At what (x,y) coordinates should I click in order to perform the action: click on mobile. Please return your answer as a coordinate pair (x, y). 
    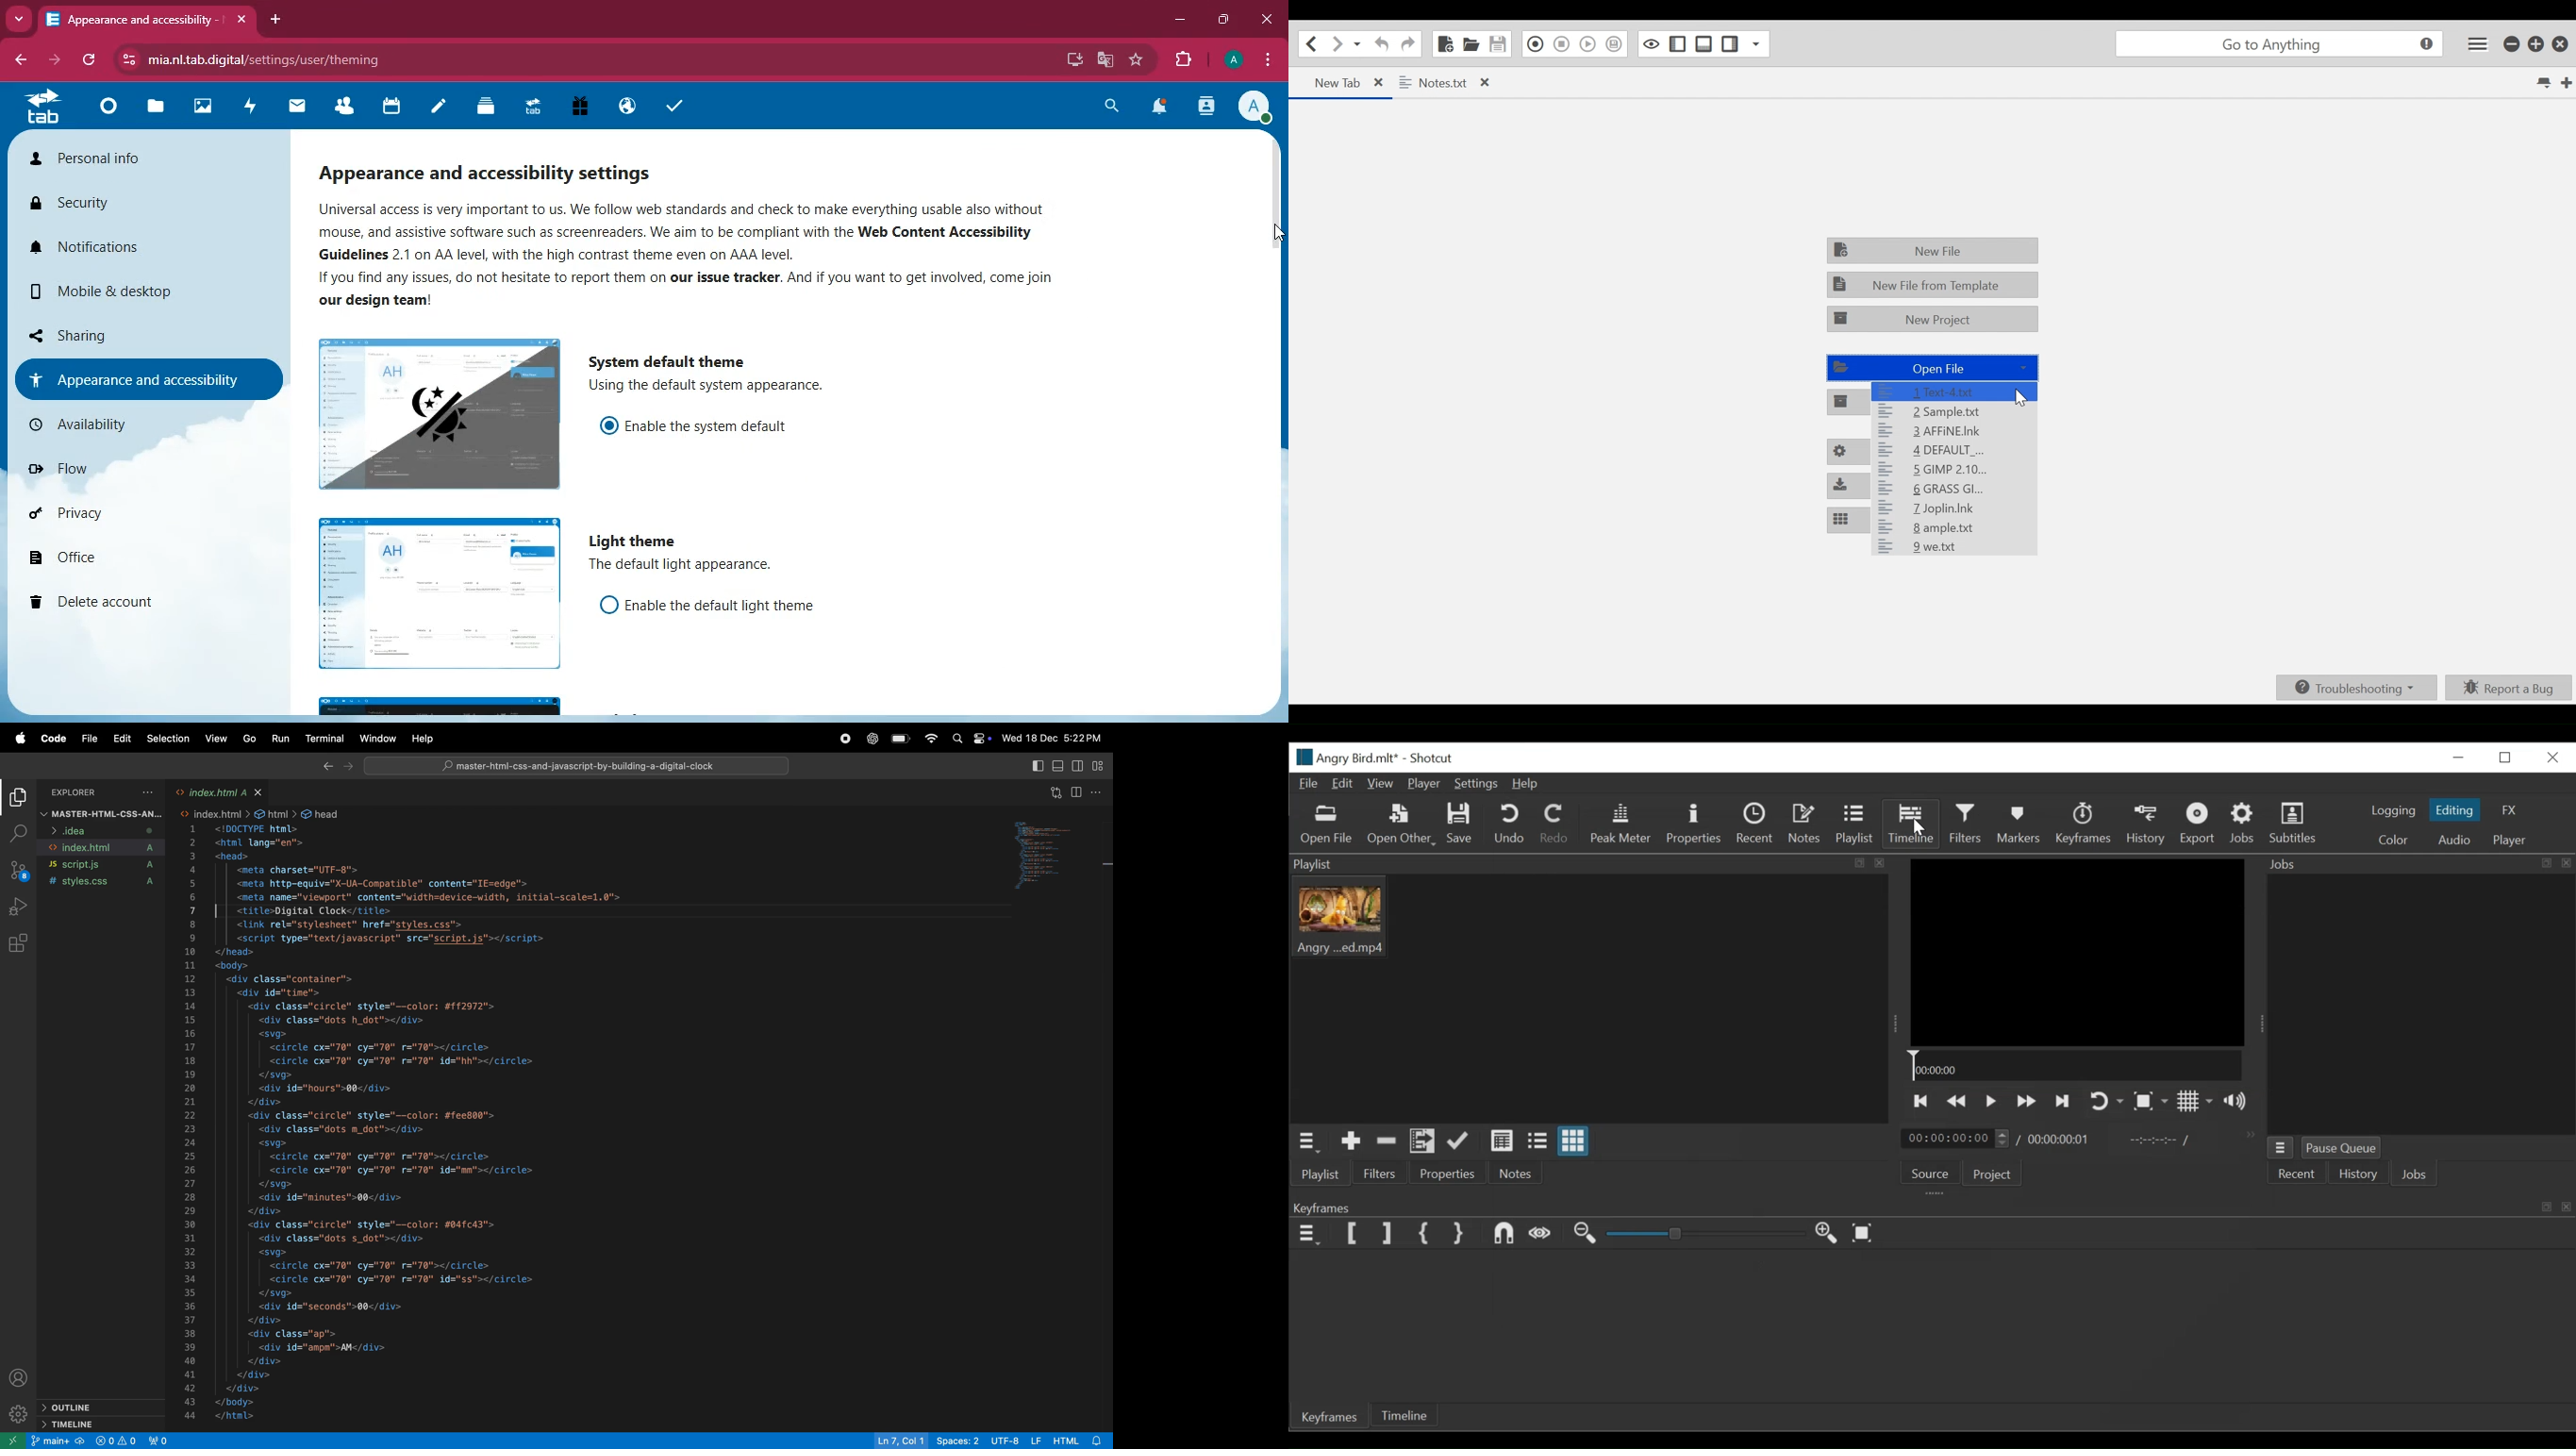
    Looking at the image, I should click on (96, 295).